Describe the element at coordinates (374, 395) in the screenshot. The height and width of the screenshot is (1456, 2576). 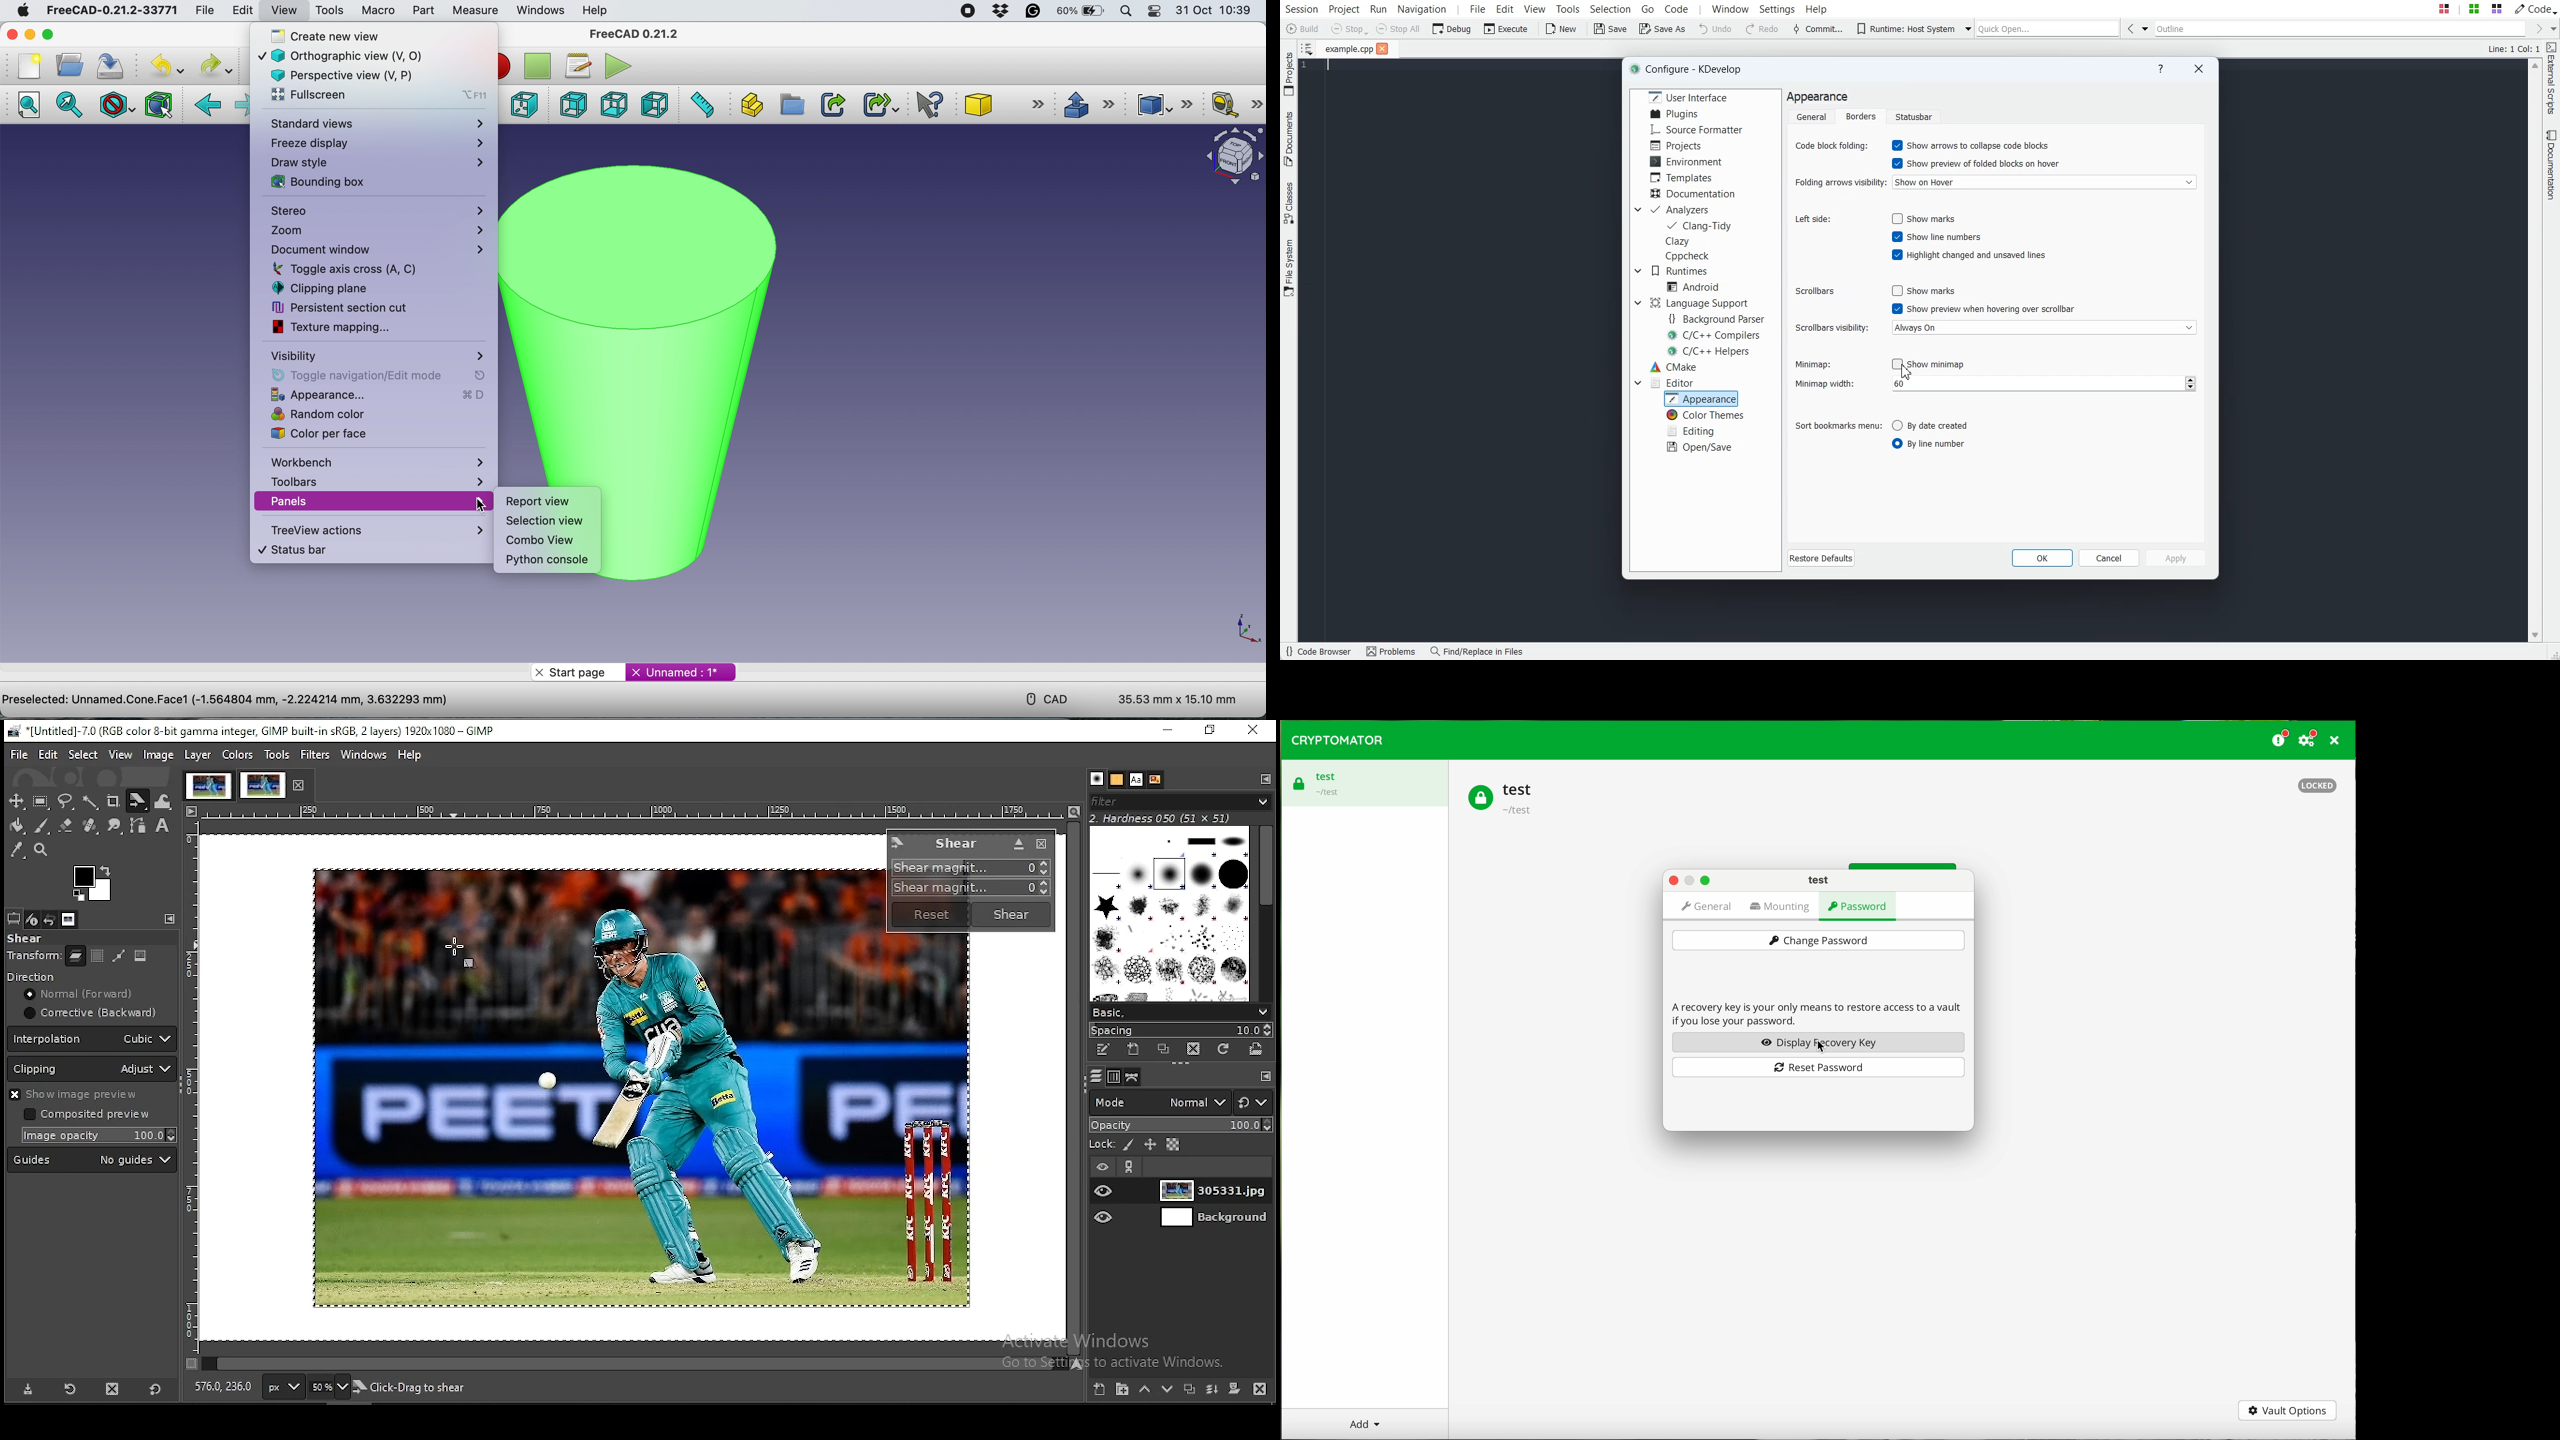
I see `appearance` at that location.